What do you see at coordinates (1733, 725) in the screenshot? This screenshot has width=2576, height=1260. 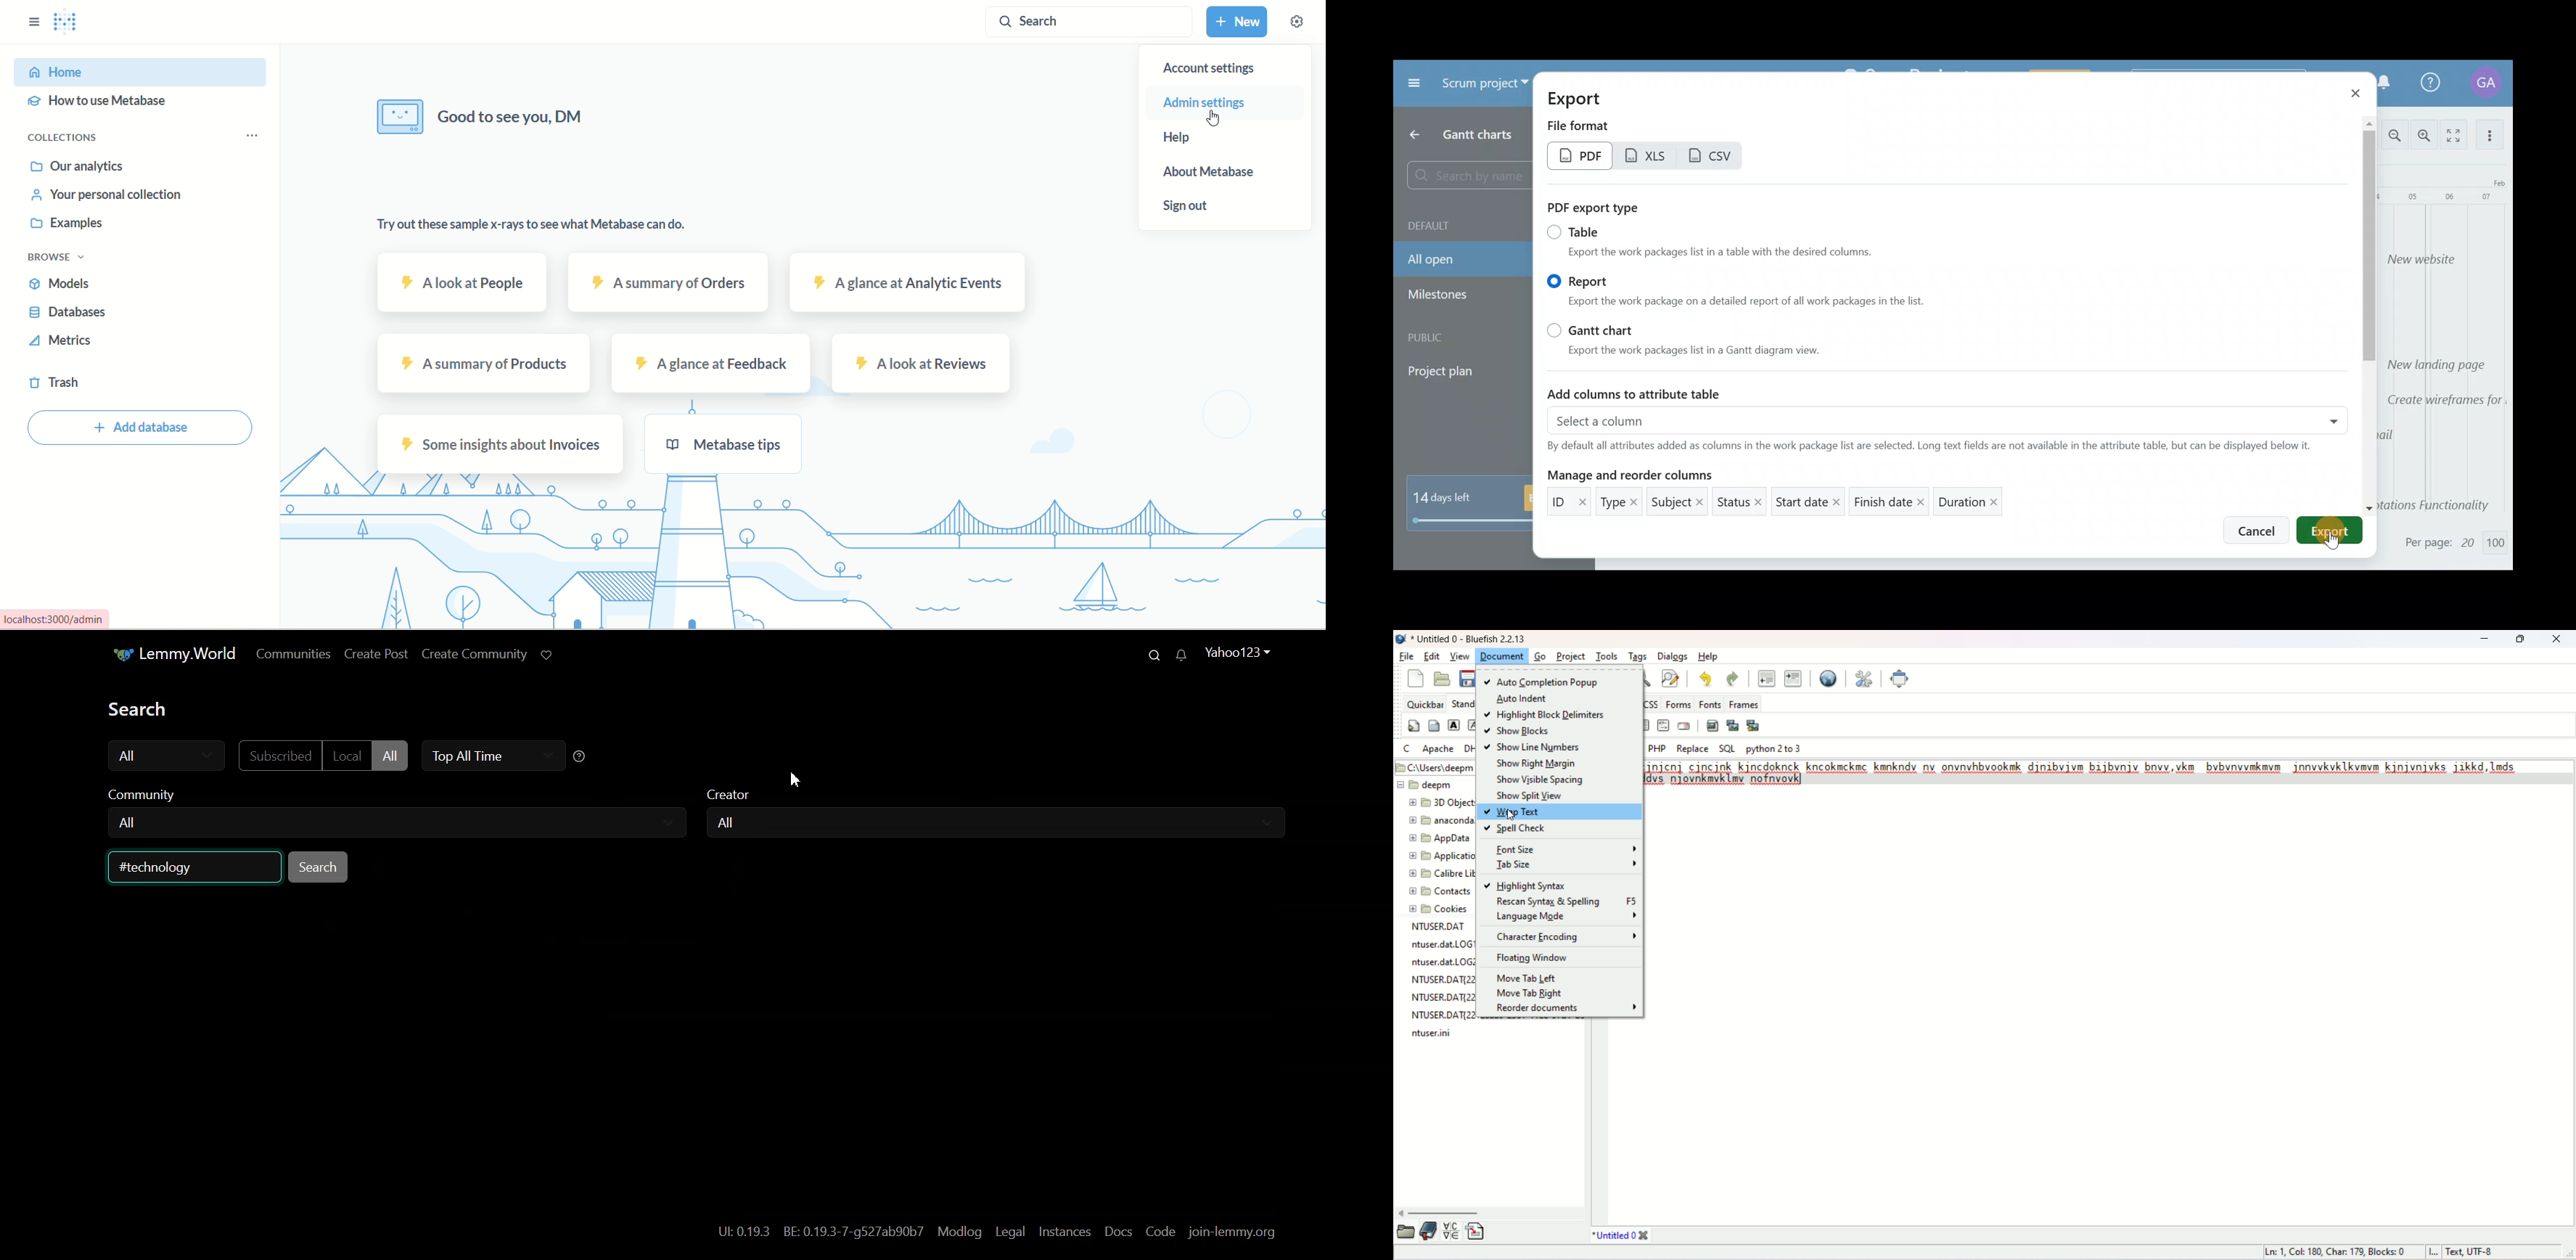 I see `insert thumbnail` at bounding box center [1733, 725].